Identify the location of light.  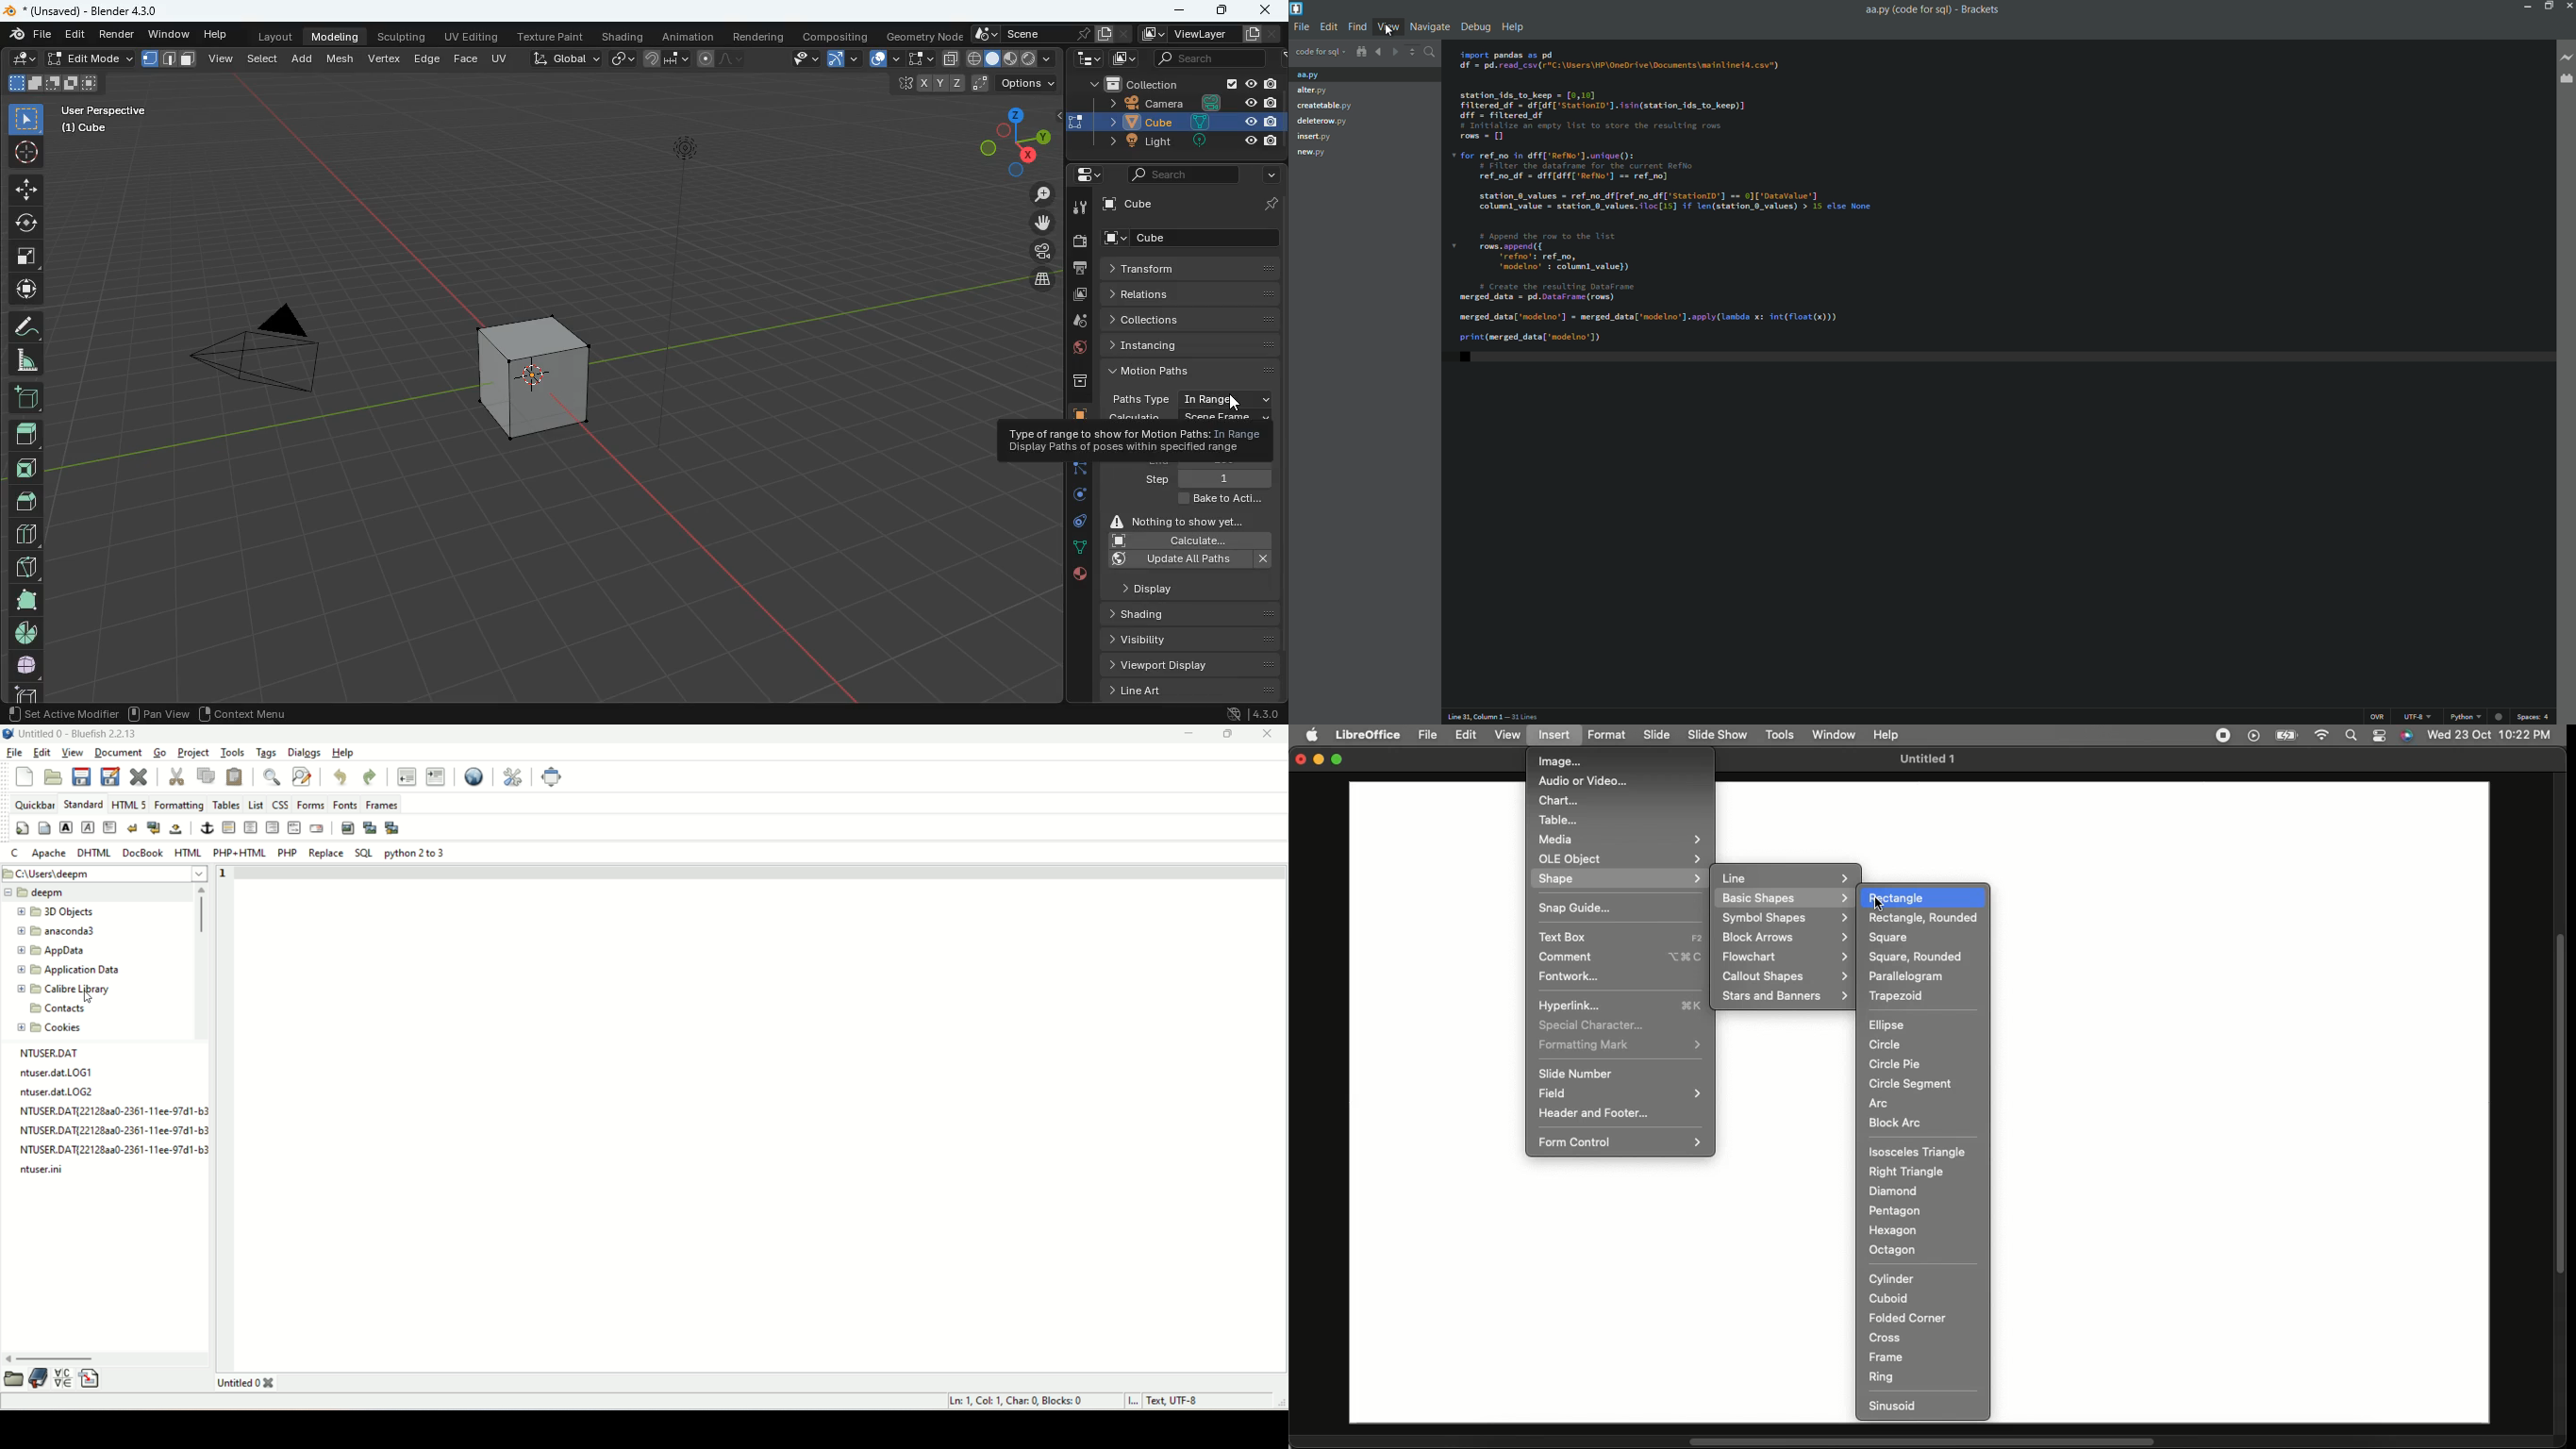
(1188, 142).